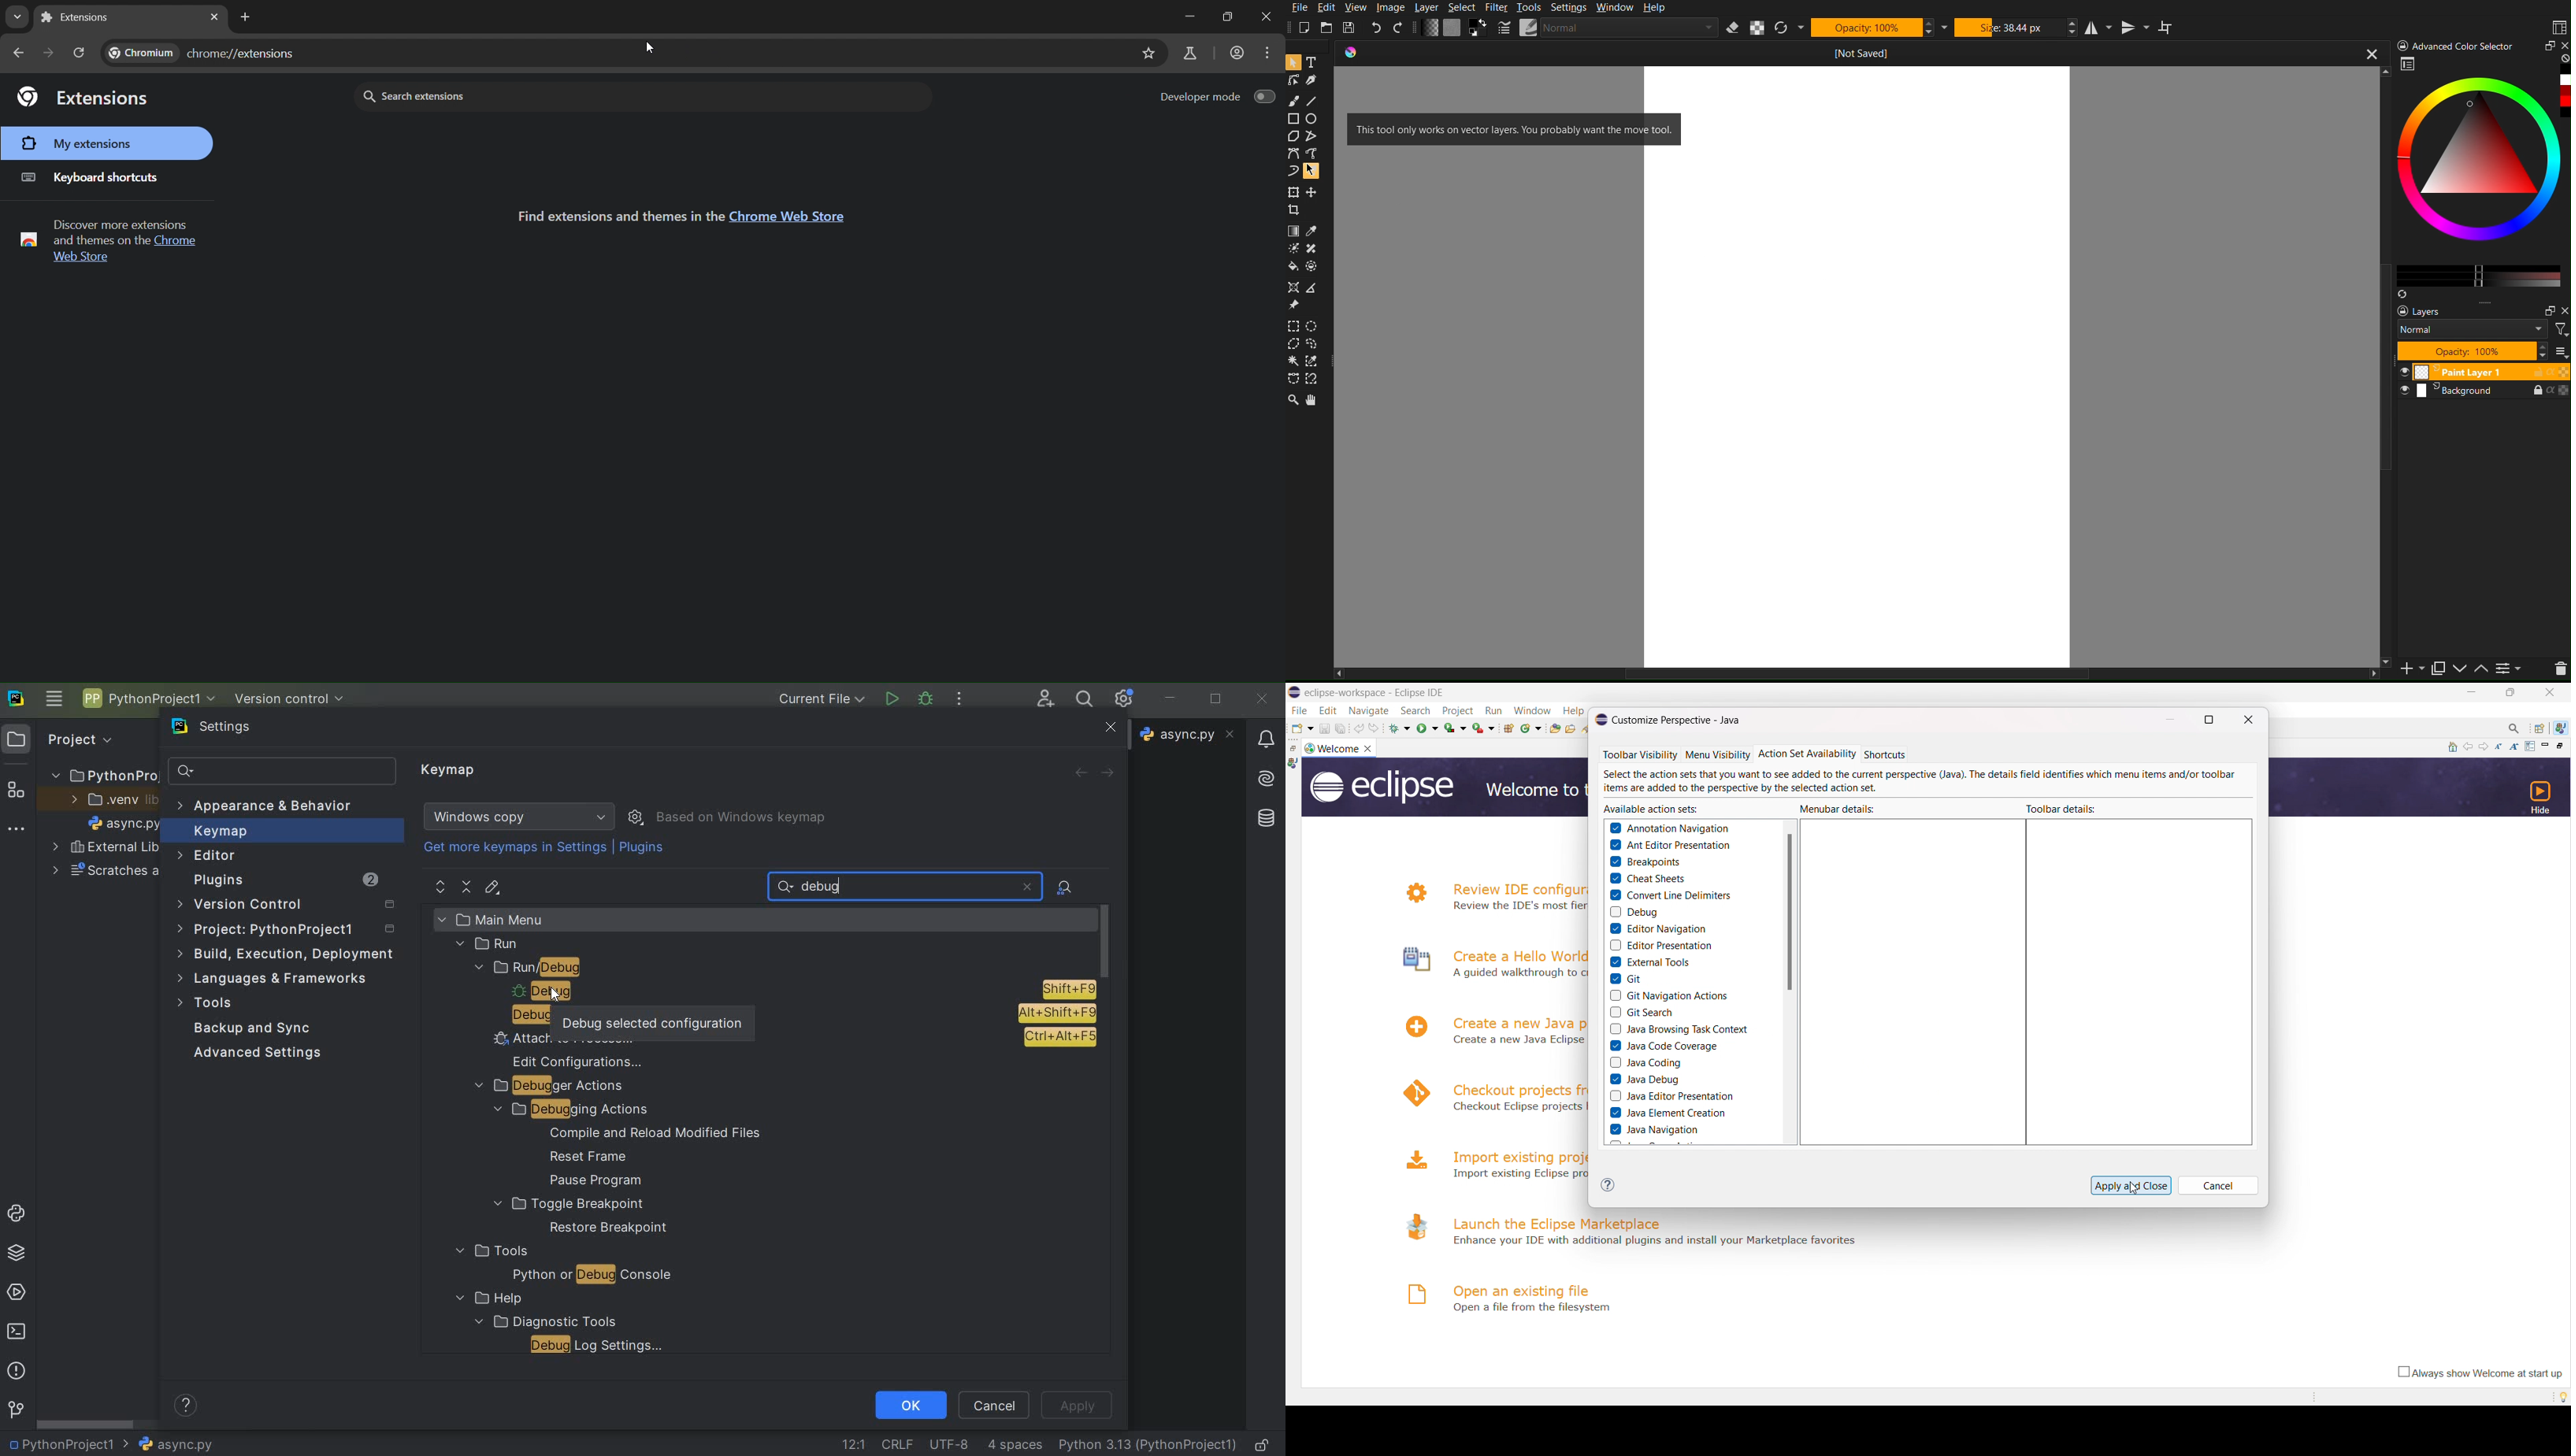 This screenshot has width=2576, height=1456. I want to click on close, so click(1262, 699).